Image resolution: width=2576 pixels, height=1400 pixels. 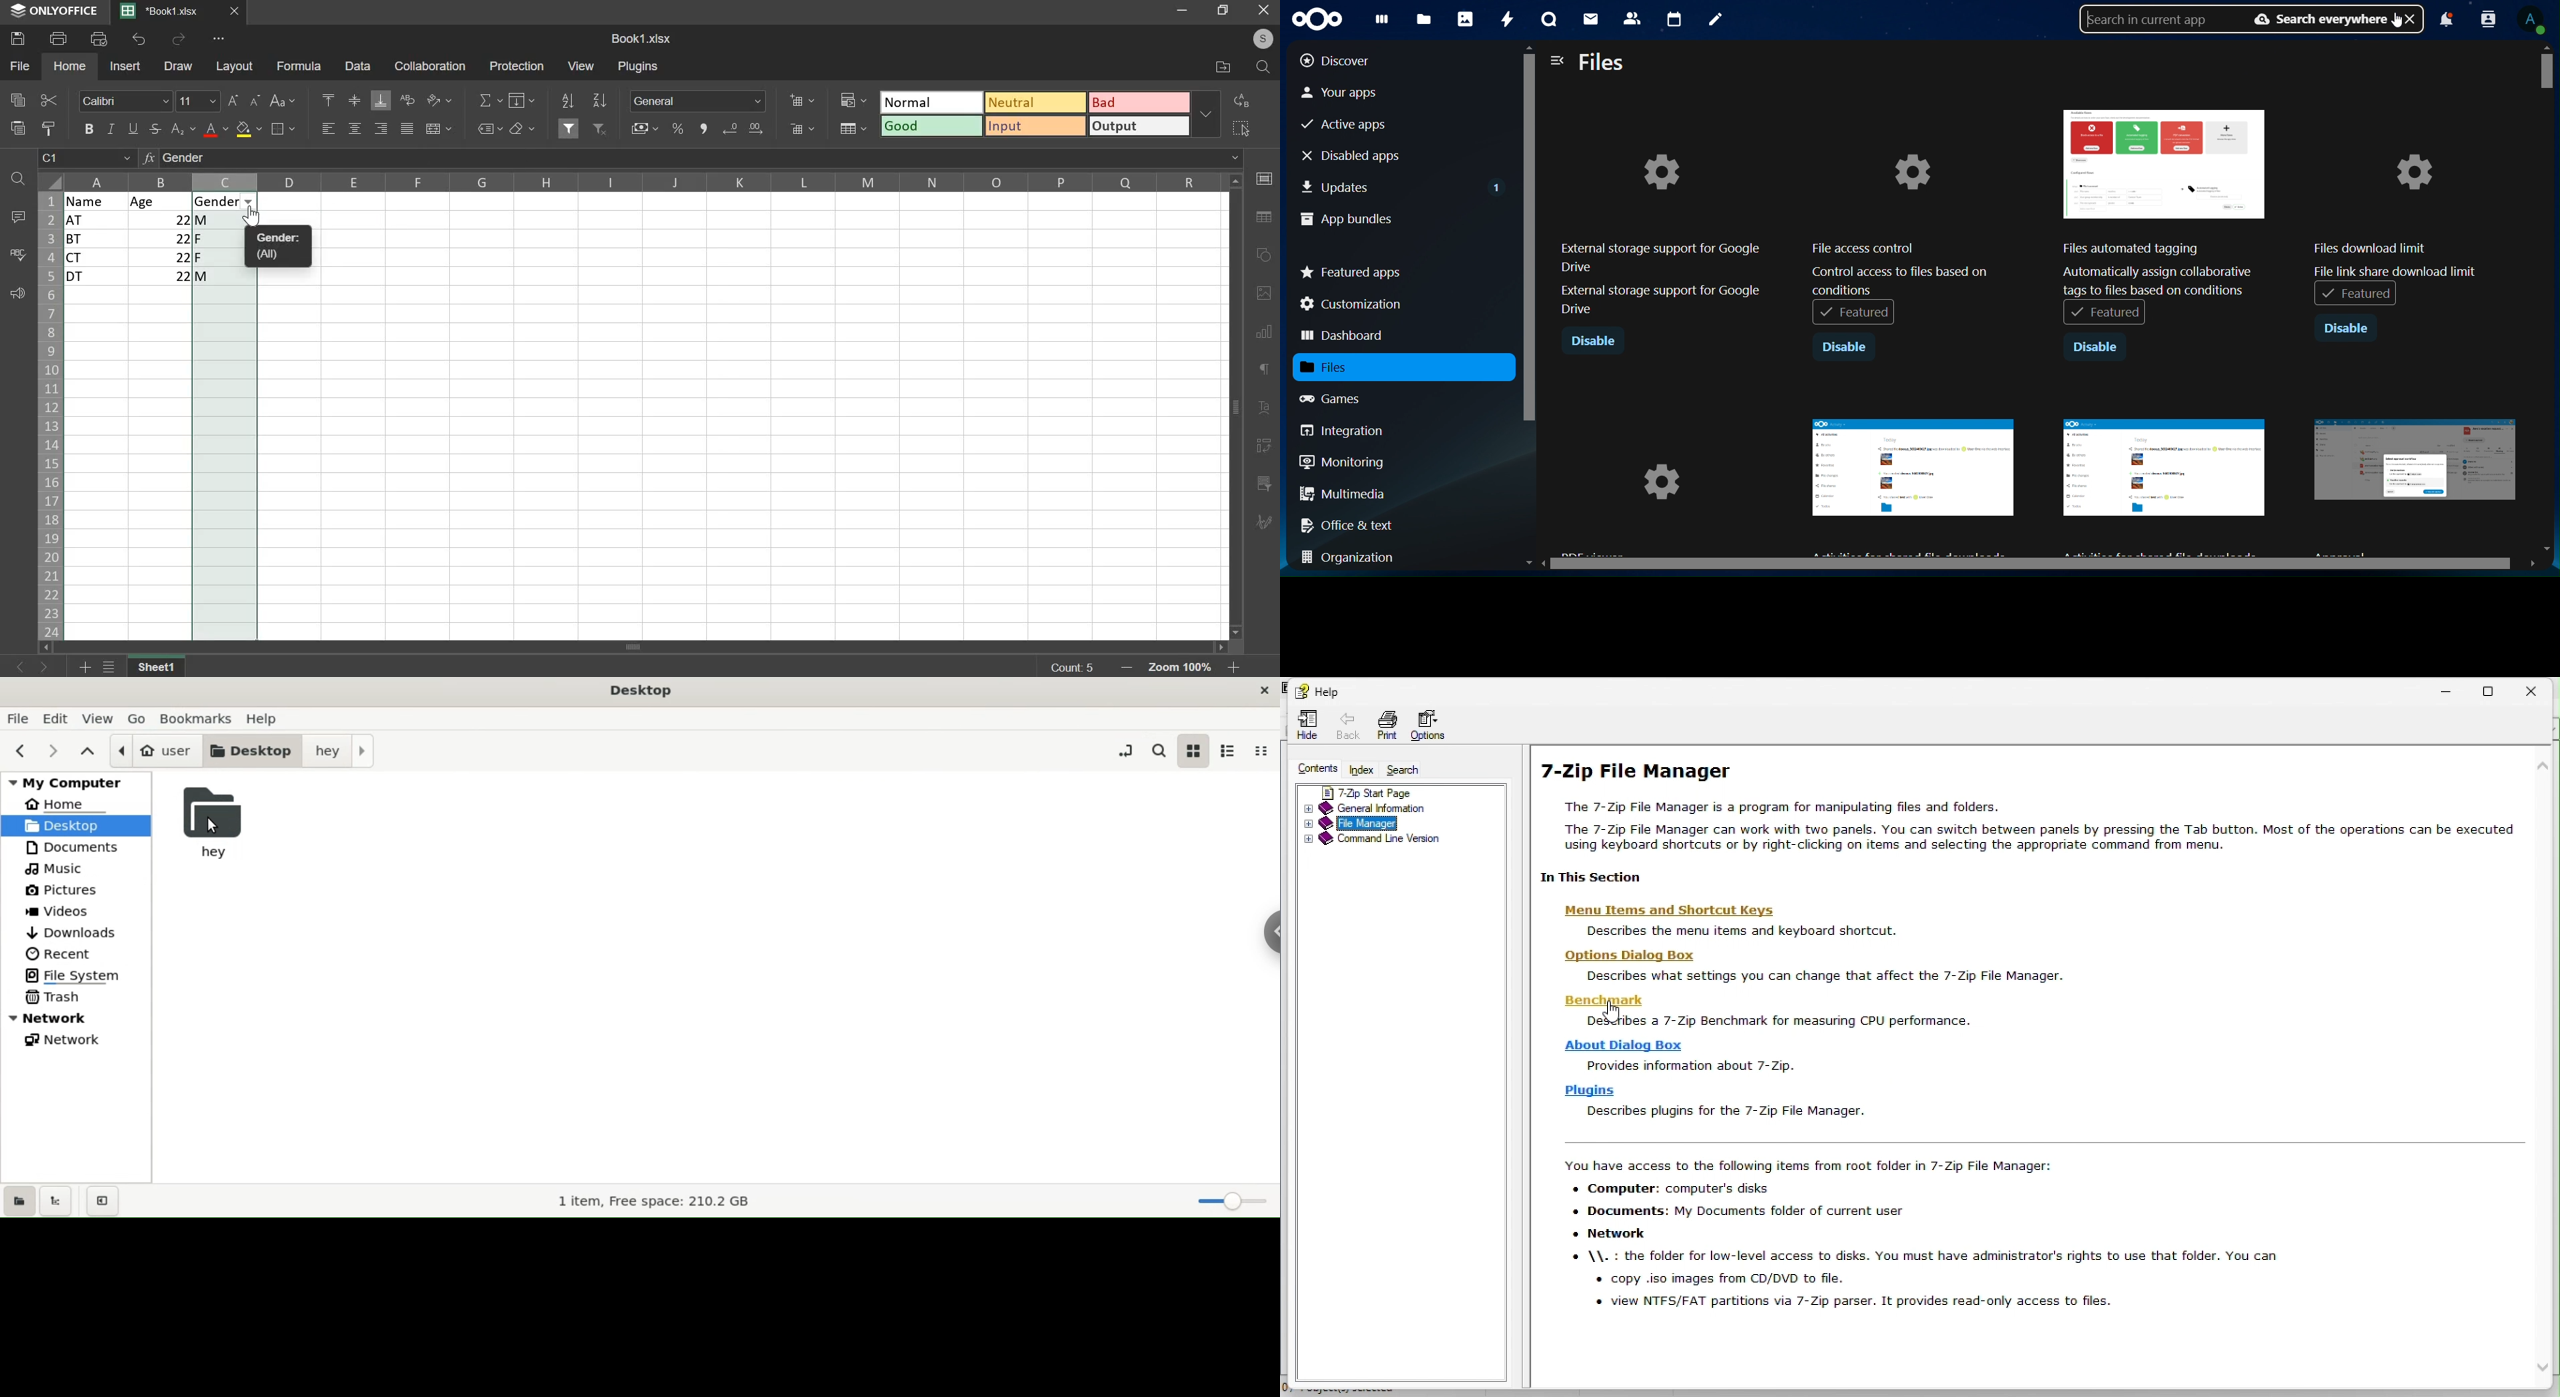 What do you see at coordinates (428, 66) in the screenshot?
I see `collaboration` at bounding box center [428, 66].